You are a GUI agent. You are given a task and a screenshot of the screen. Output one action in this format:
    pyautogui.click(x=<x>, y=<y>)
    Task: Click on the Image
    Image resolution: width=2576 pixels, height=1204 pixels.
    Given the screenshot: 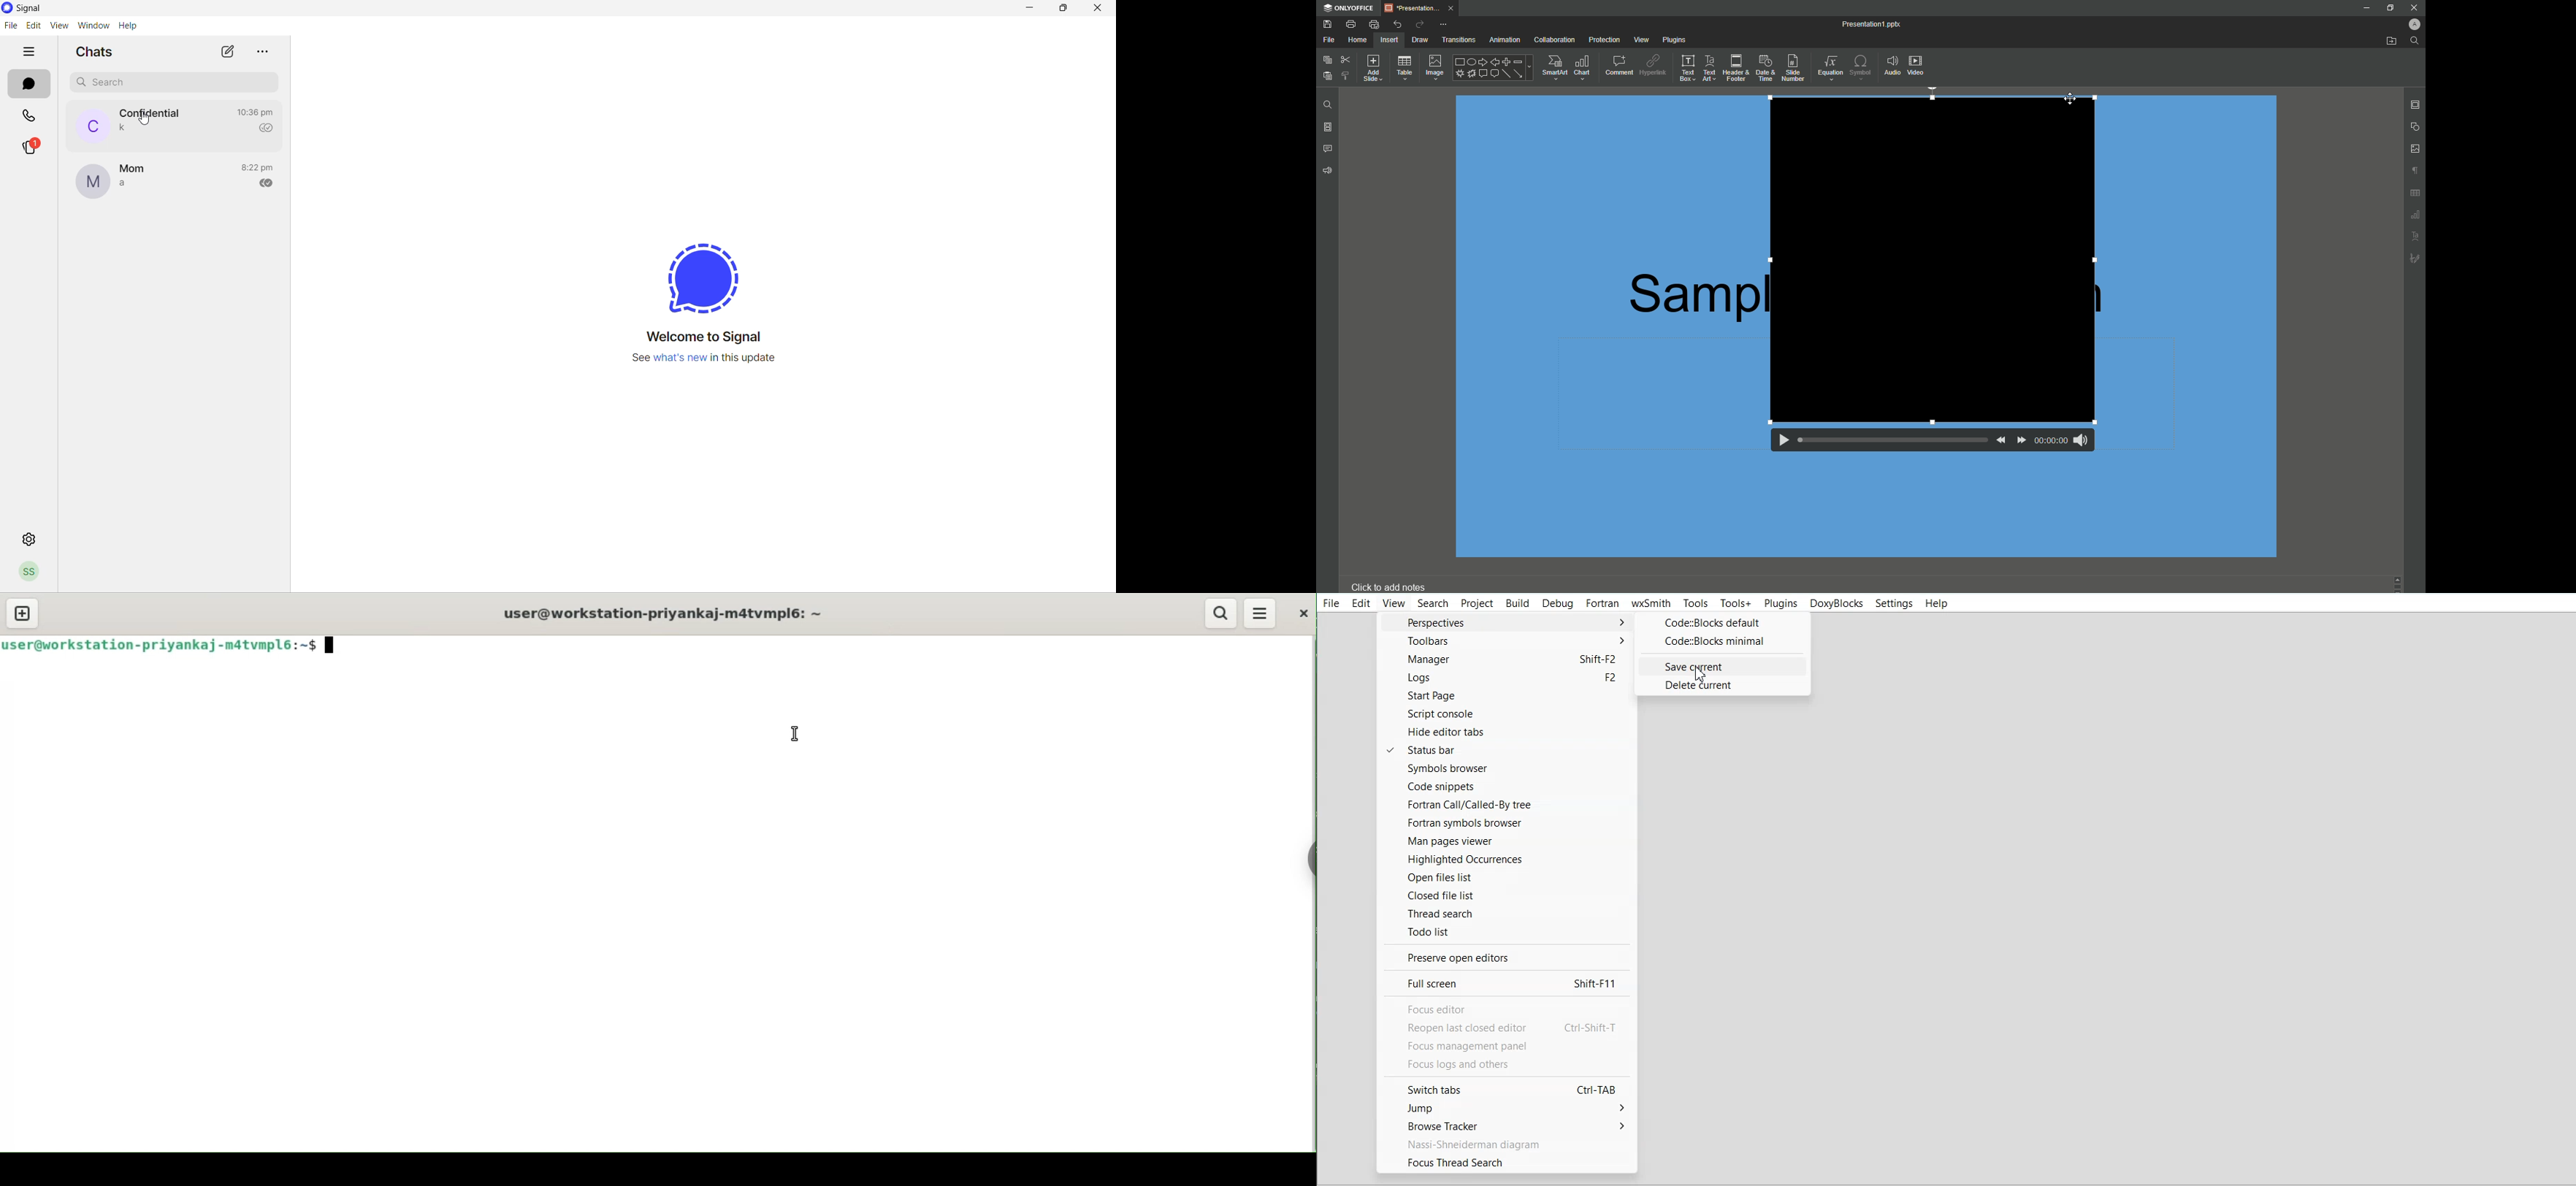 What is the action you would take?
    pyautogui.click(x=1433, y=68)
    